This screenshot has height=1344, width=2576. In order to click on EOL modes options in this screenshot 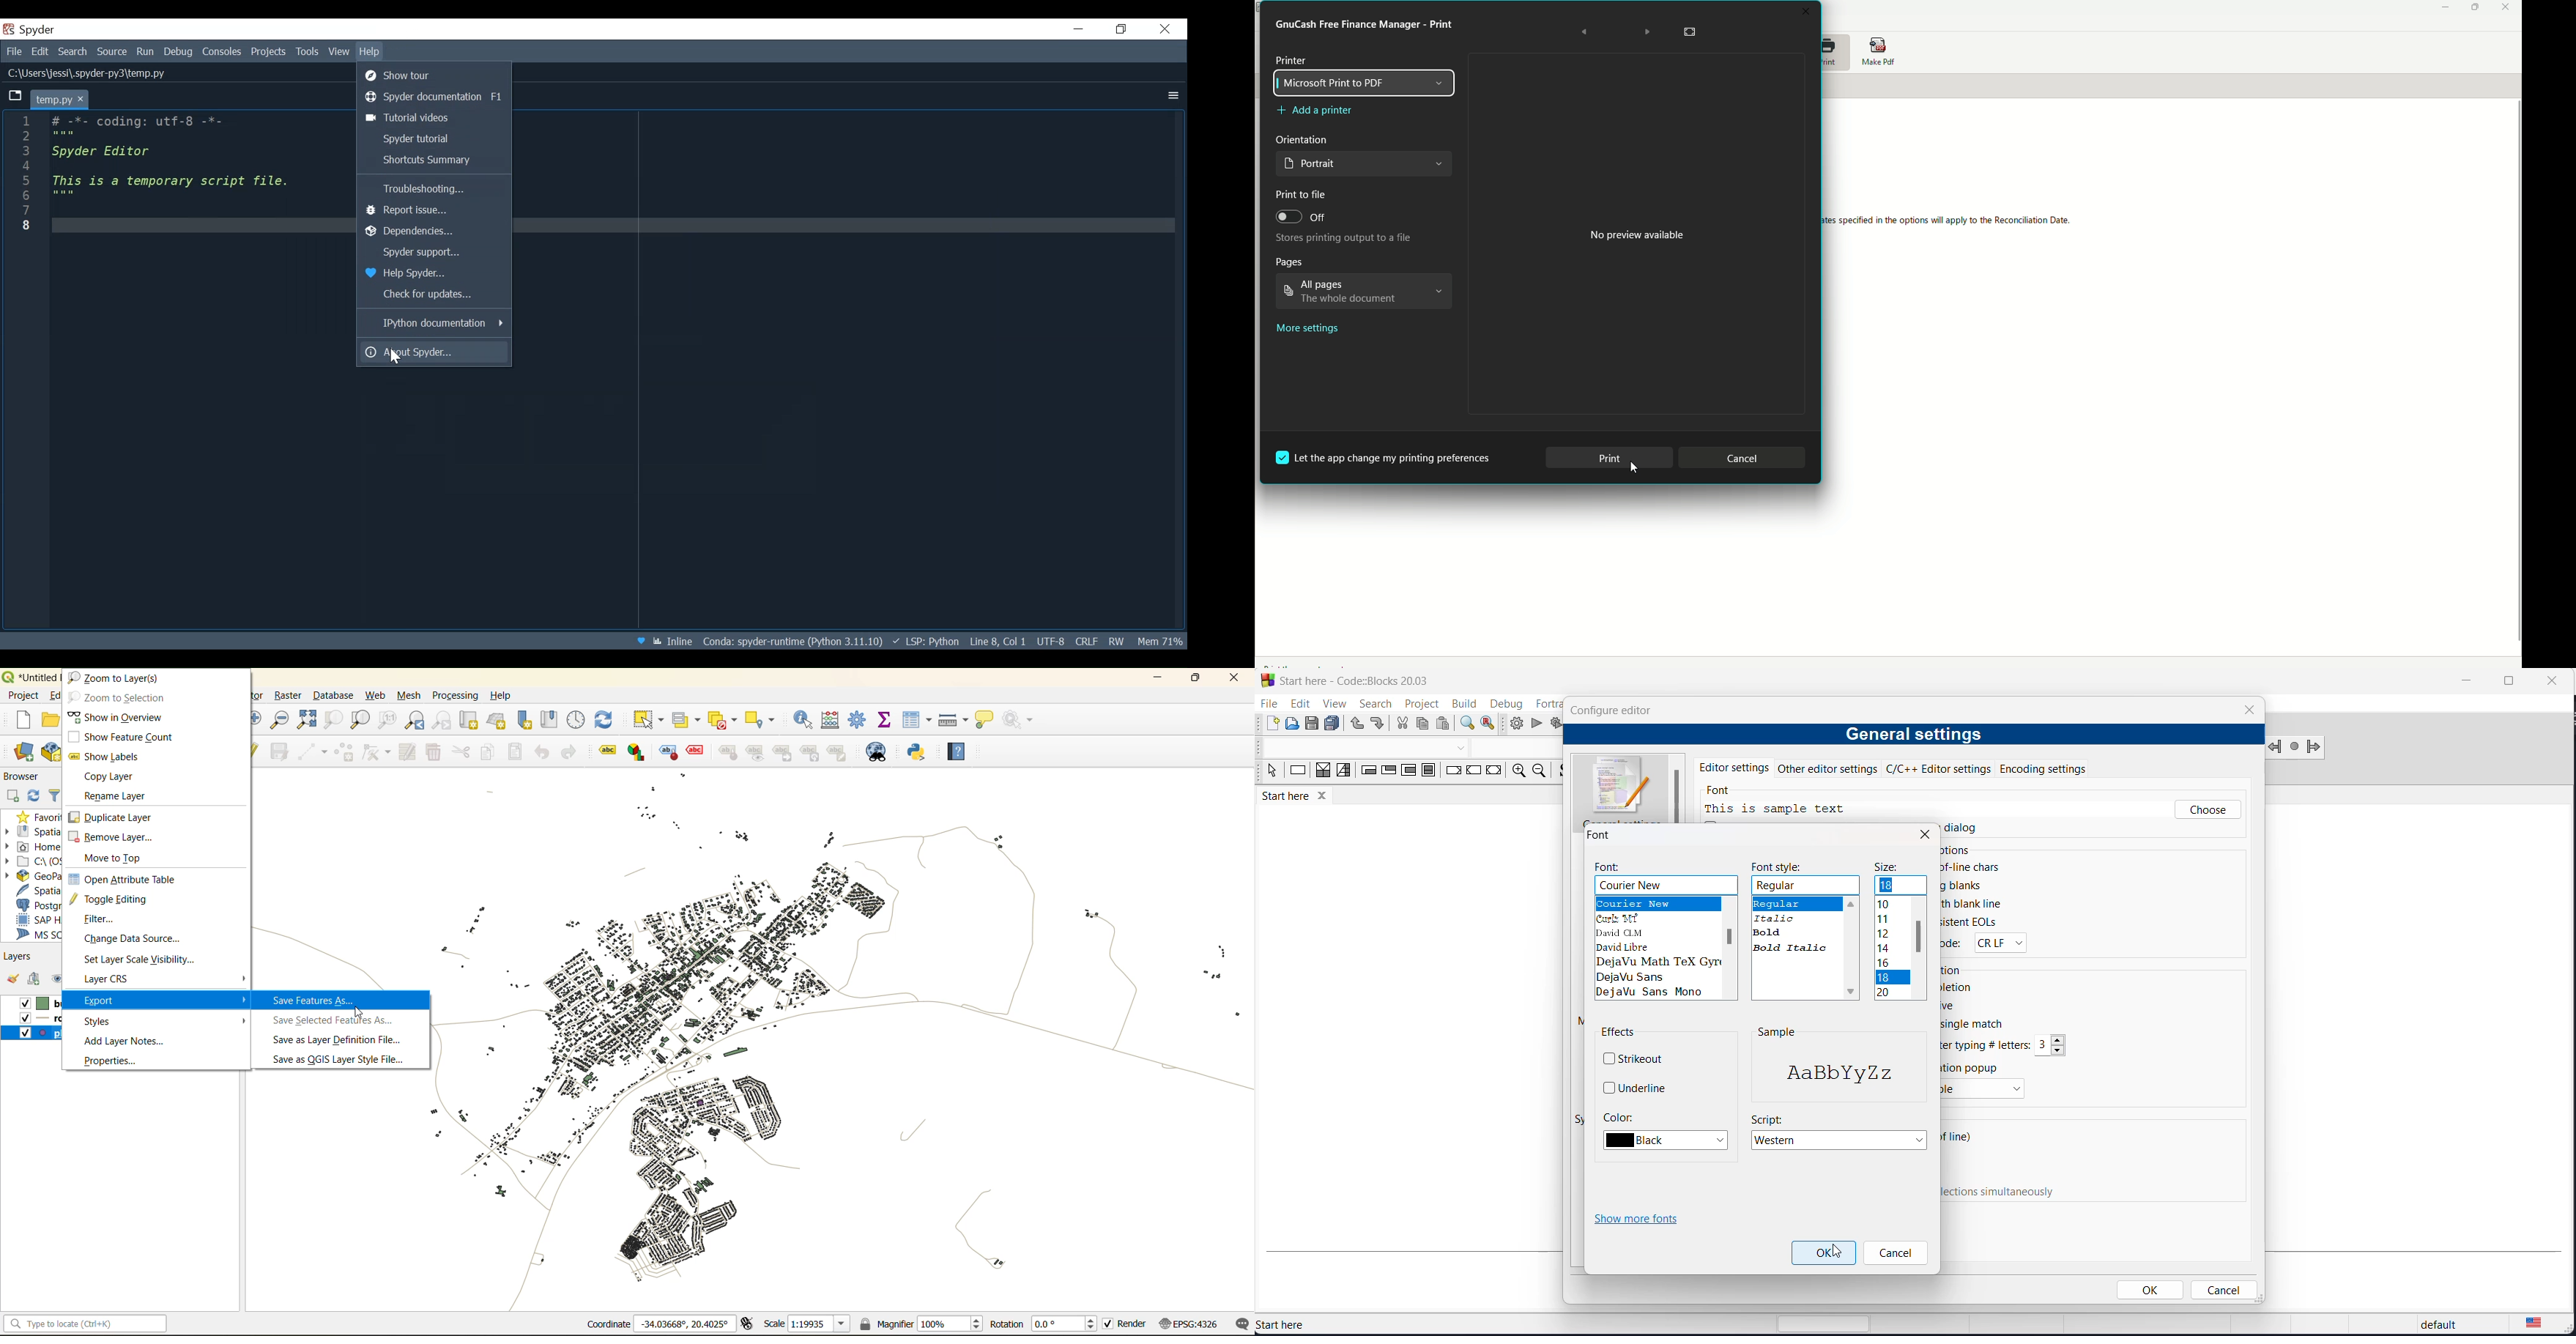, I will do `click(1998, 943)`.